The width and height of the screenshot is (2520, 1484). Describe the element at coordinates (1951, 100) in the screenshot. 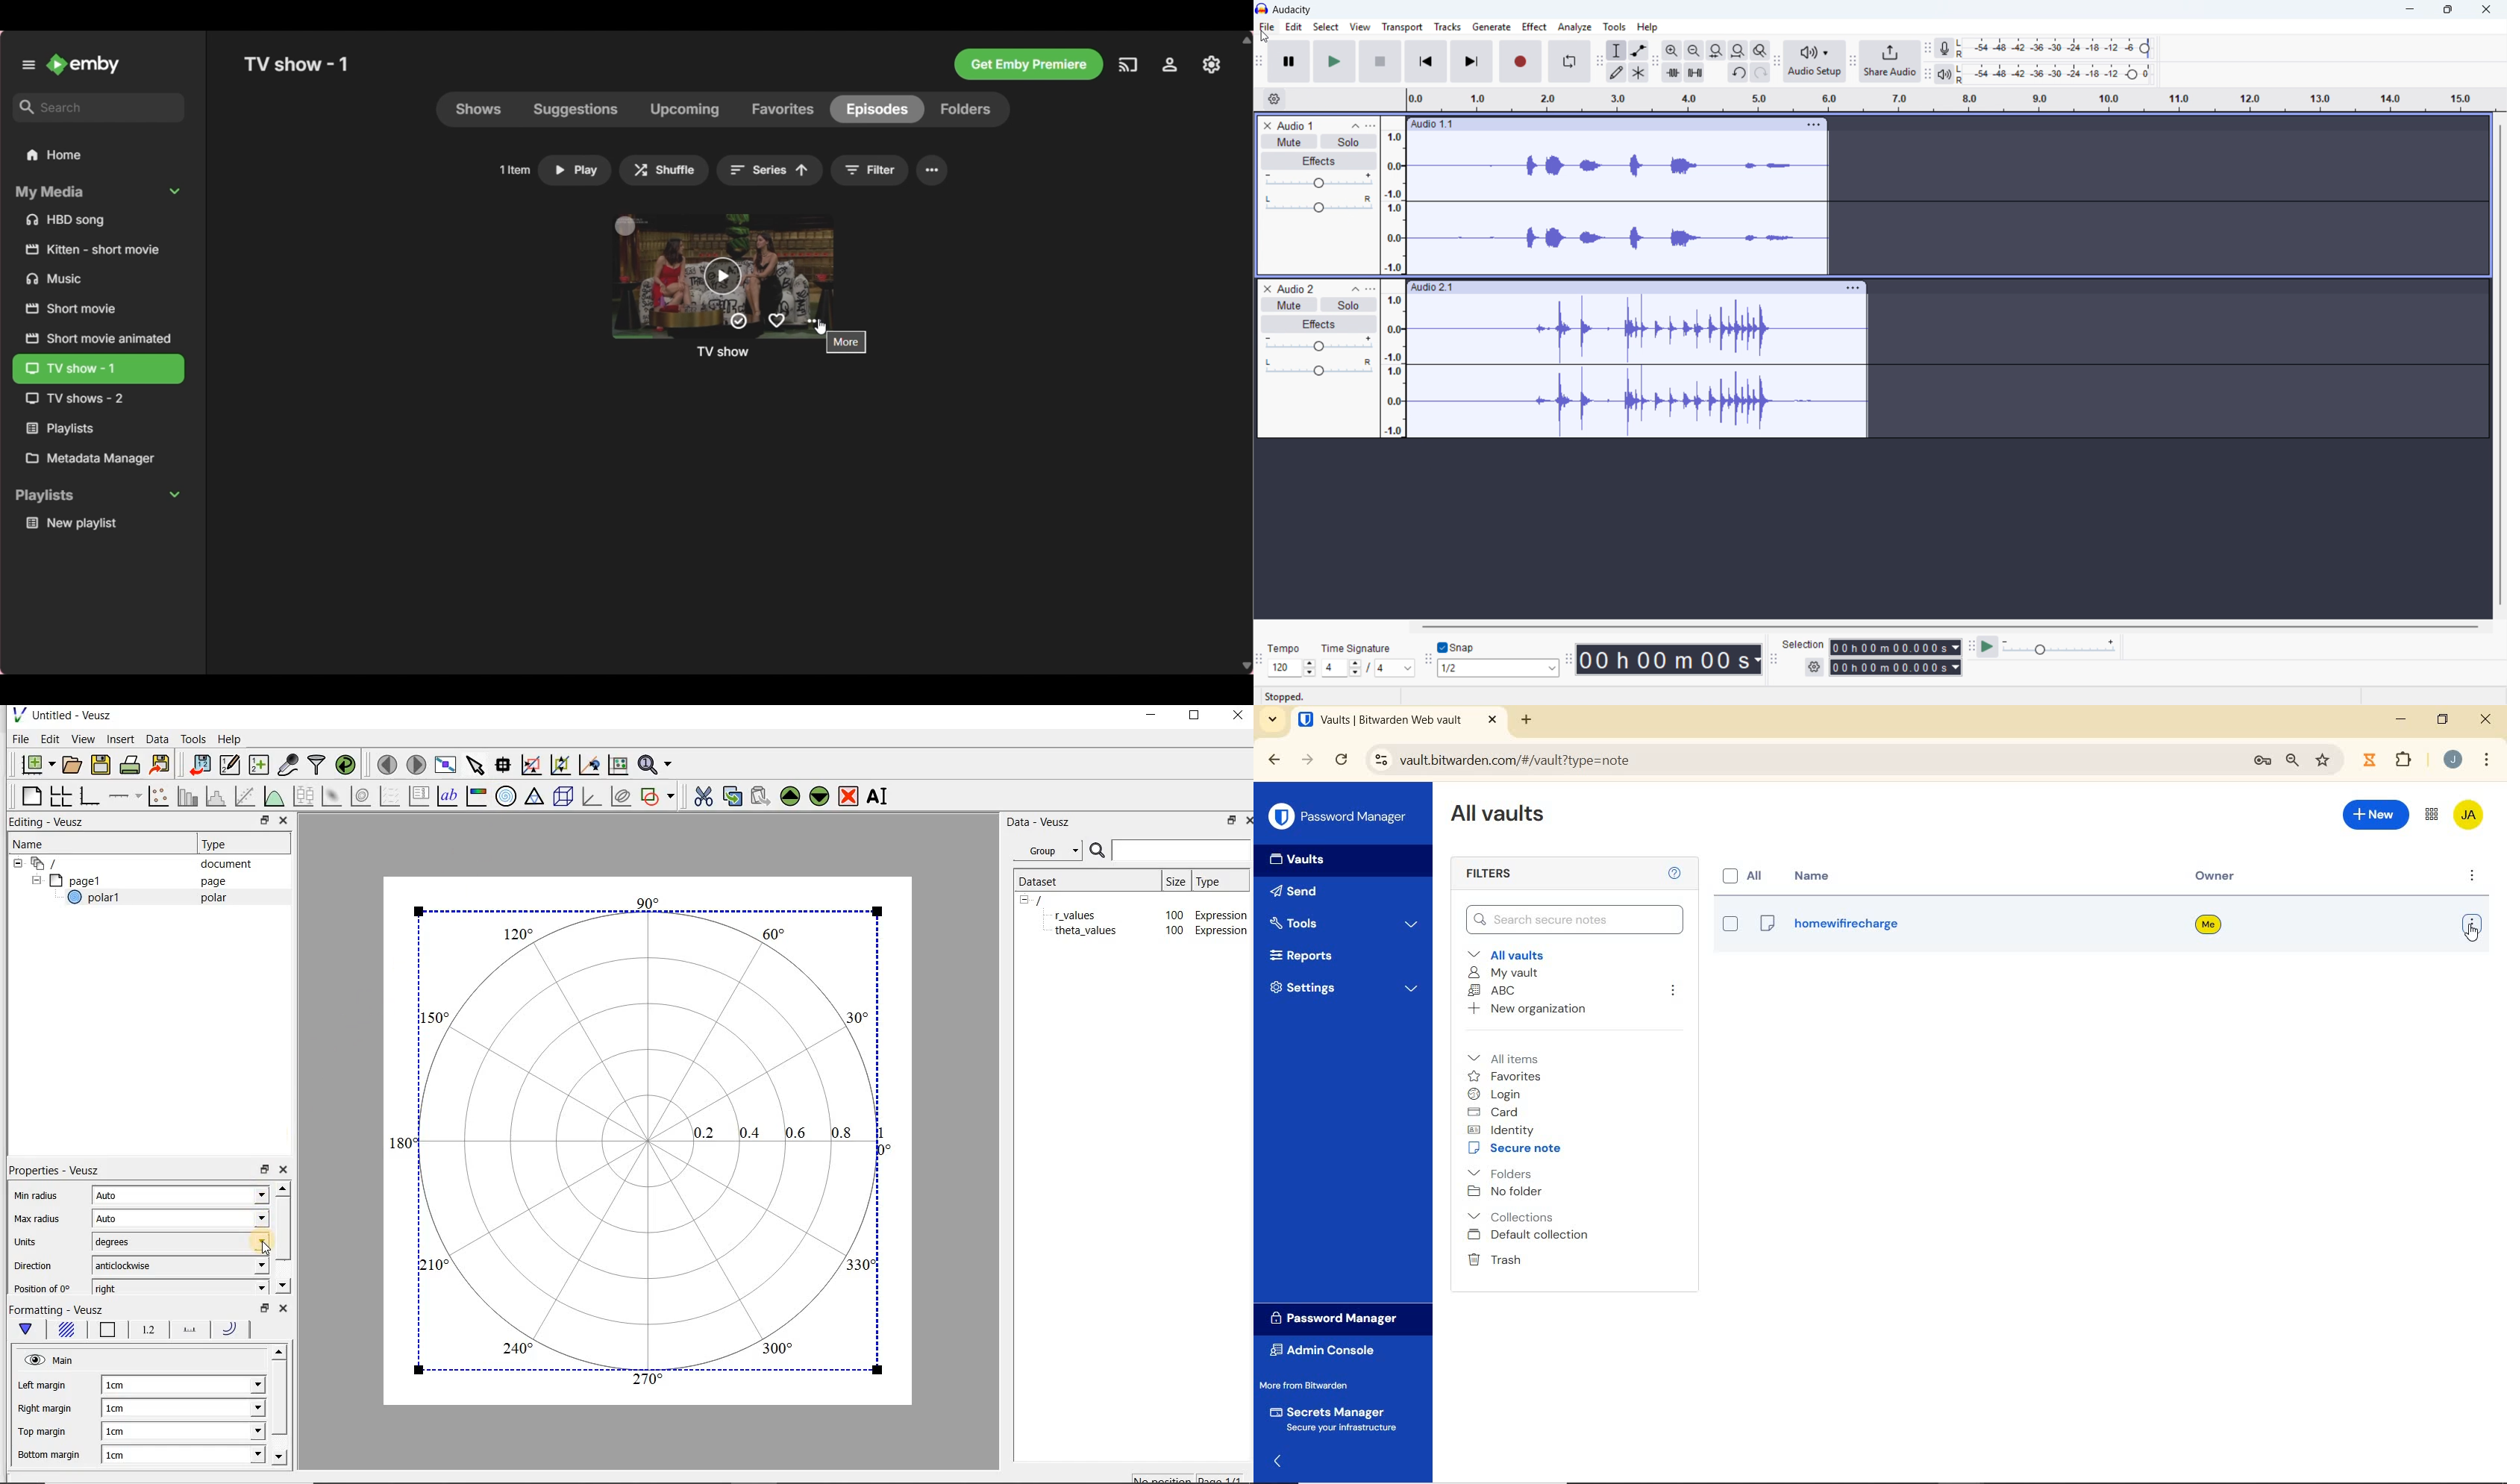

I see `Timeline ` at that location.